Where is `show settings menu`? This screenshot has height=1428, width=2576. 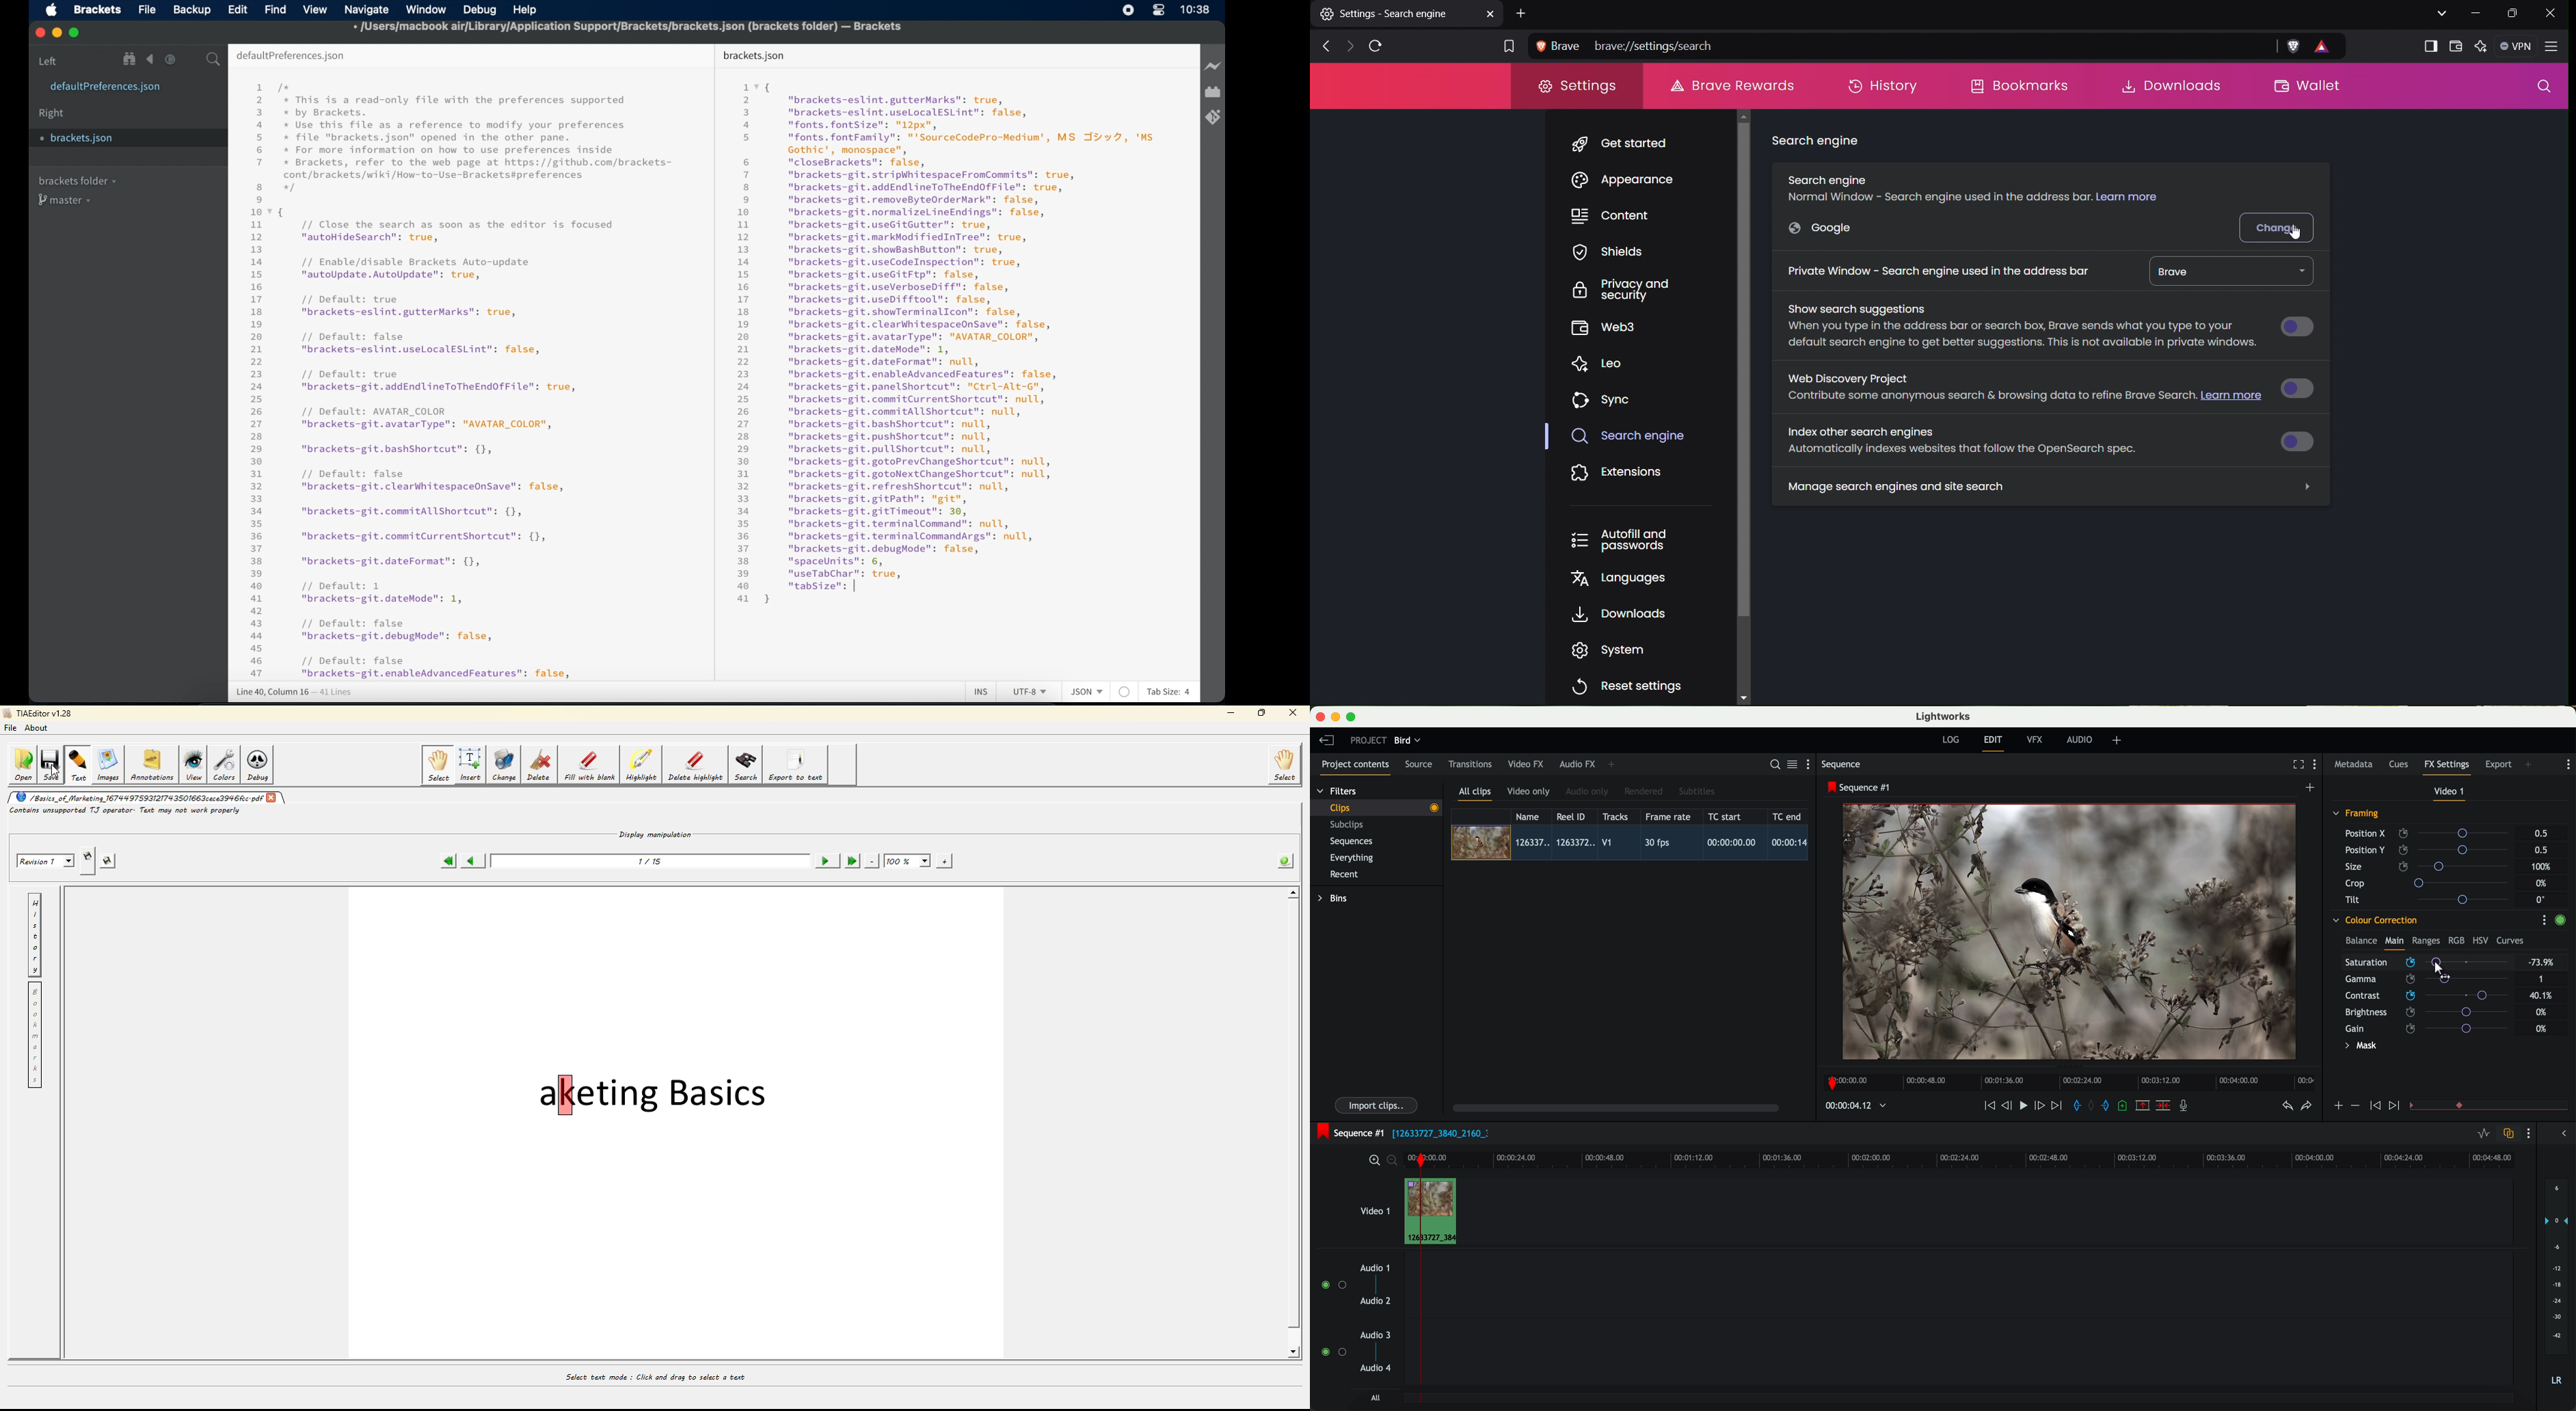
show settings menu is located at coordinates (2544, 920).